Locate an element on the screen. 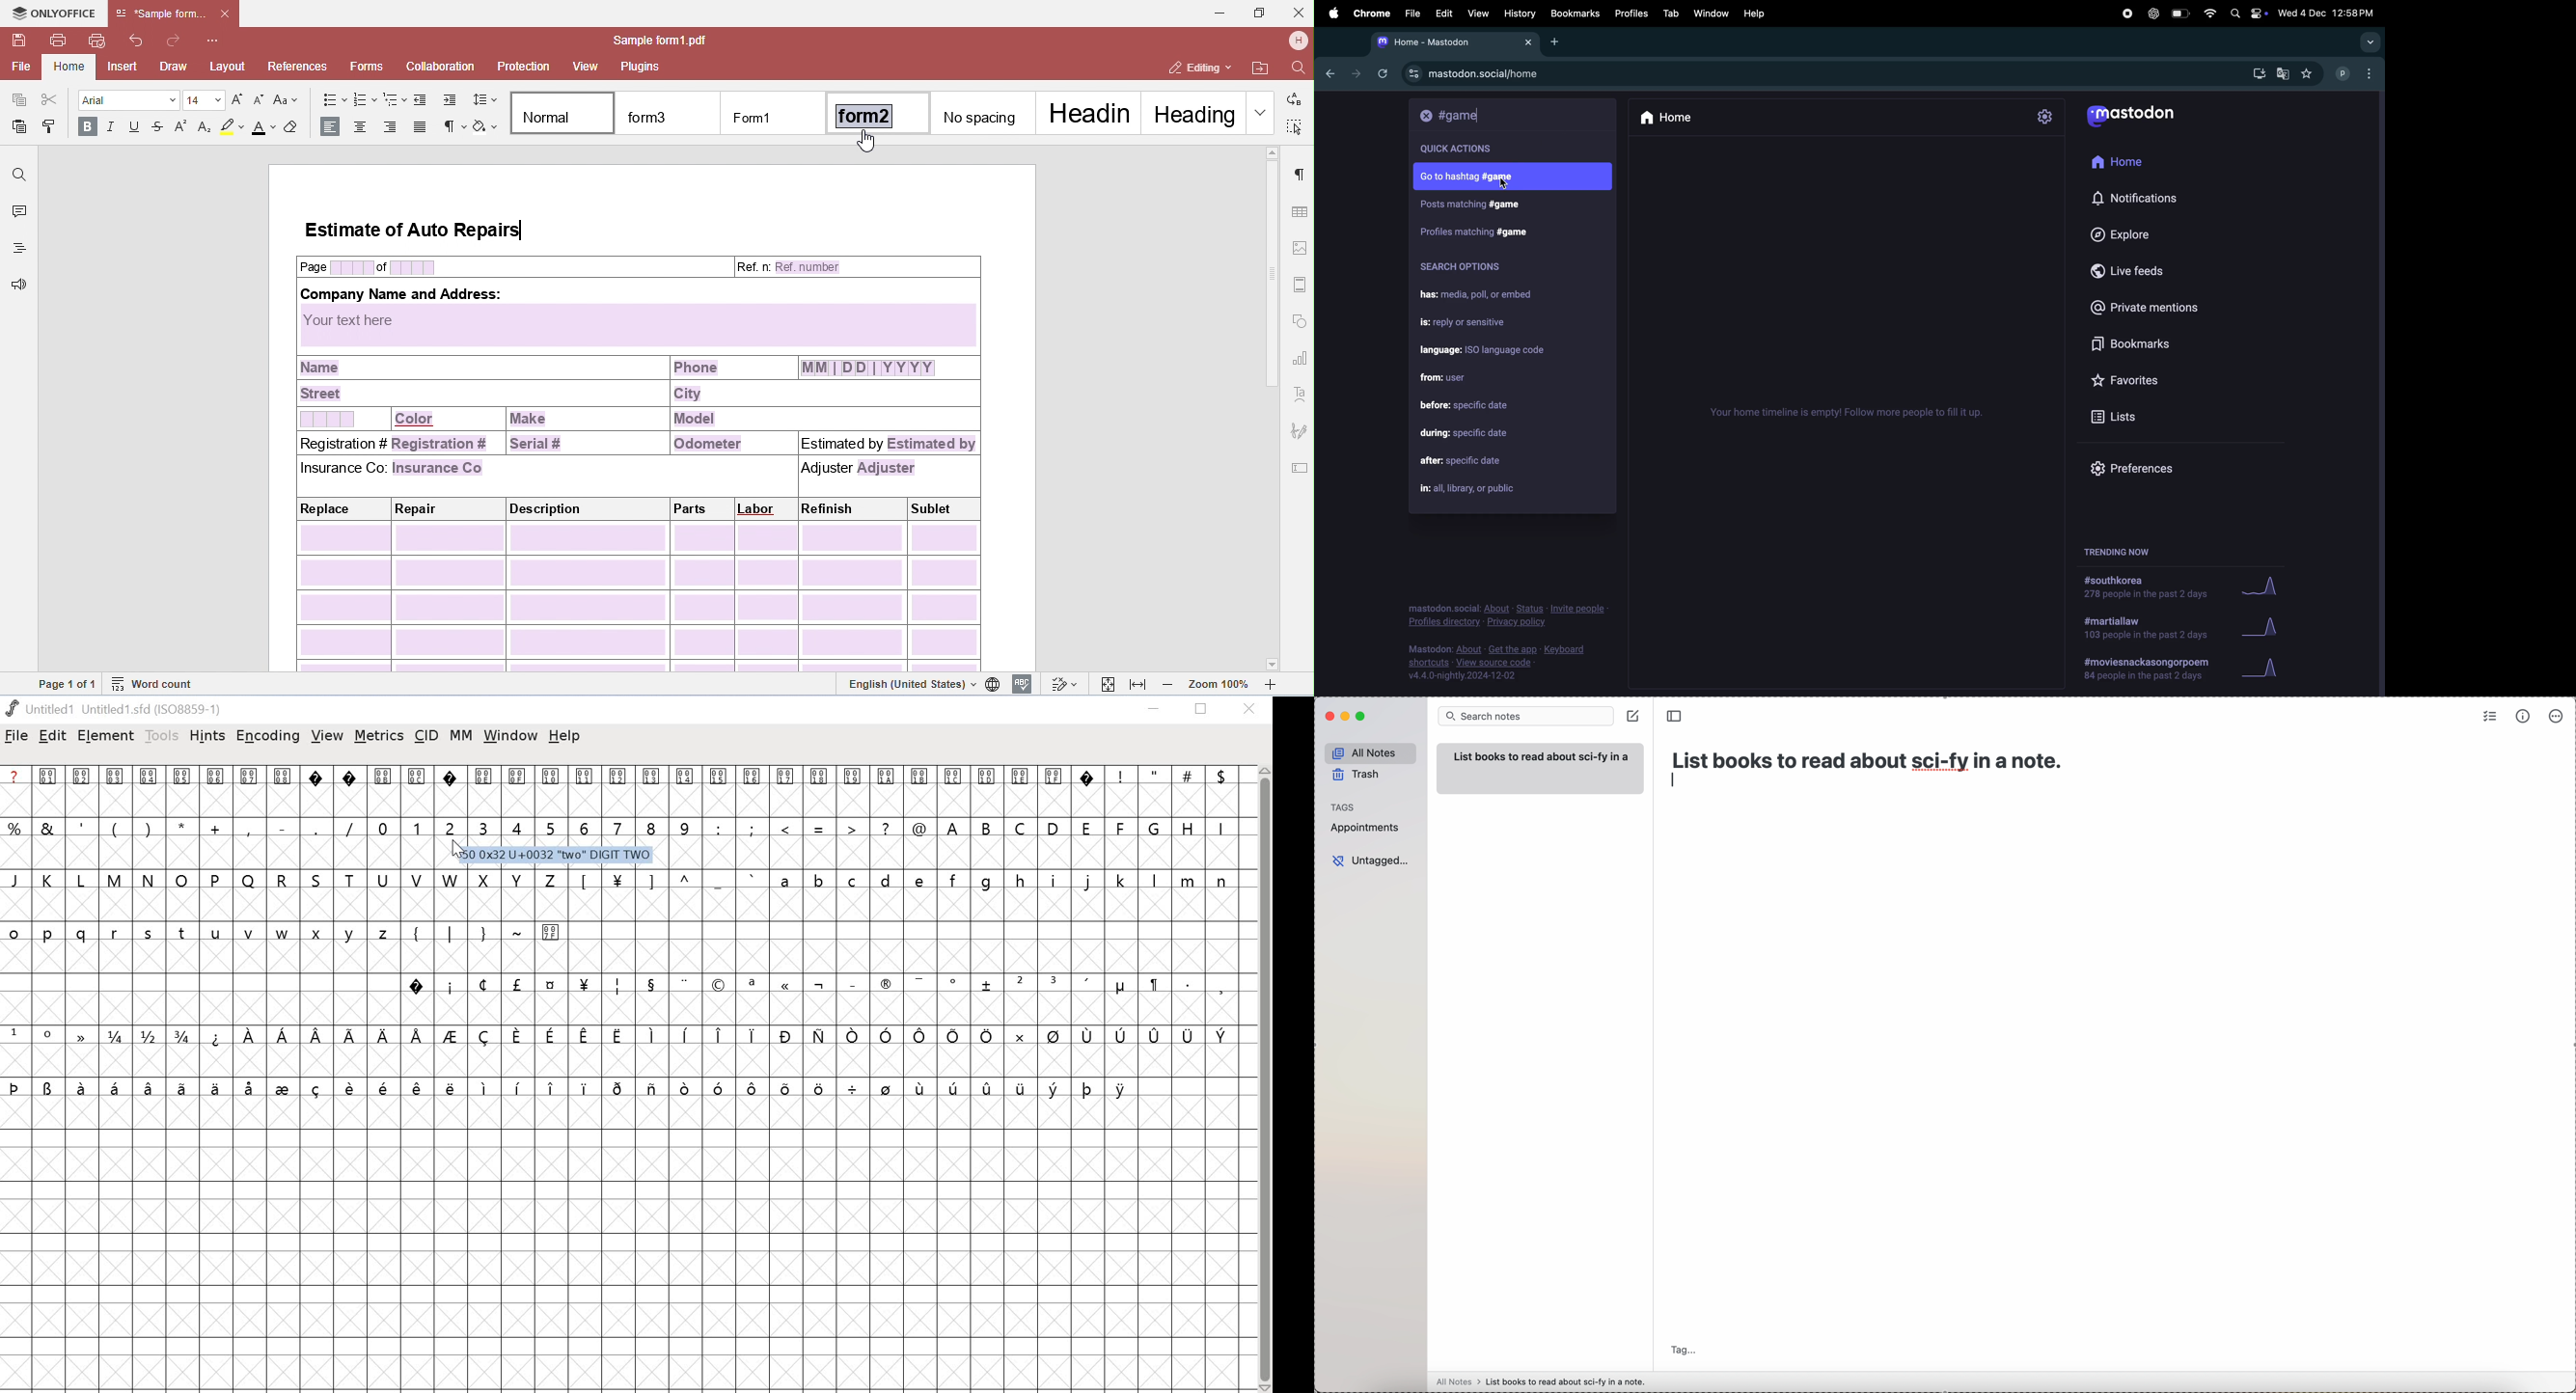  language iso is located at coordinates (1490, 351).